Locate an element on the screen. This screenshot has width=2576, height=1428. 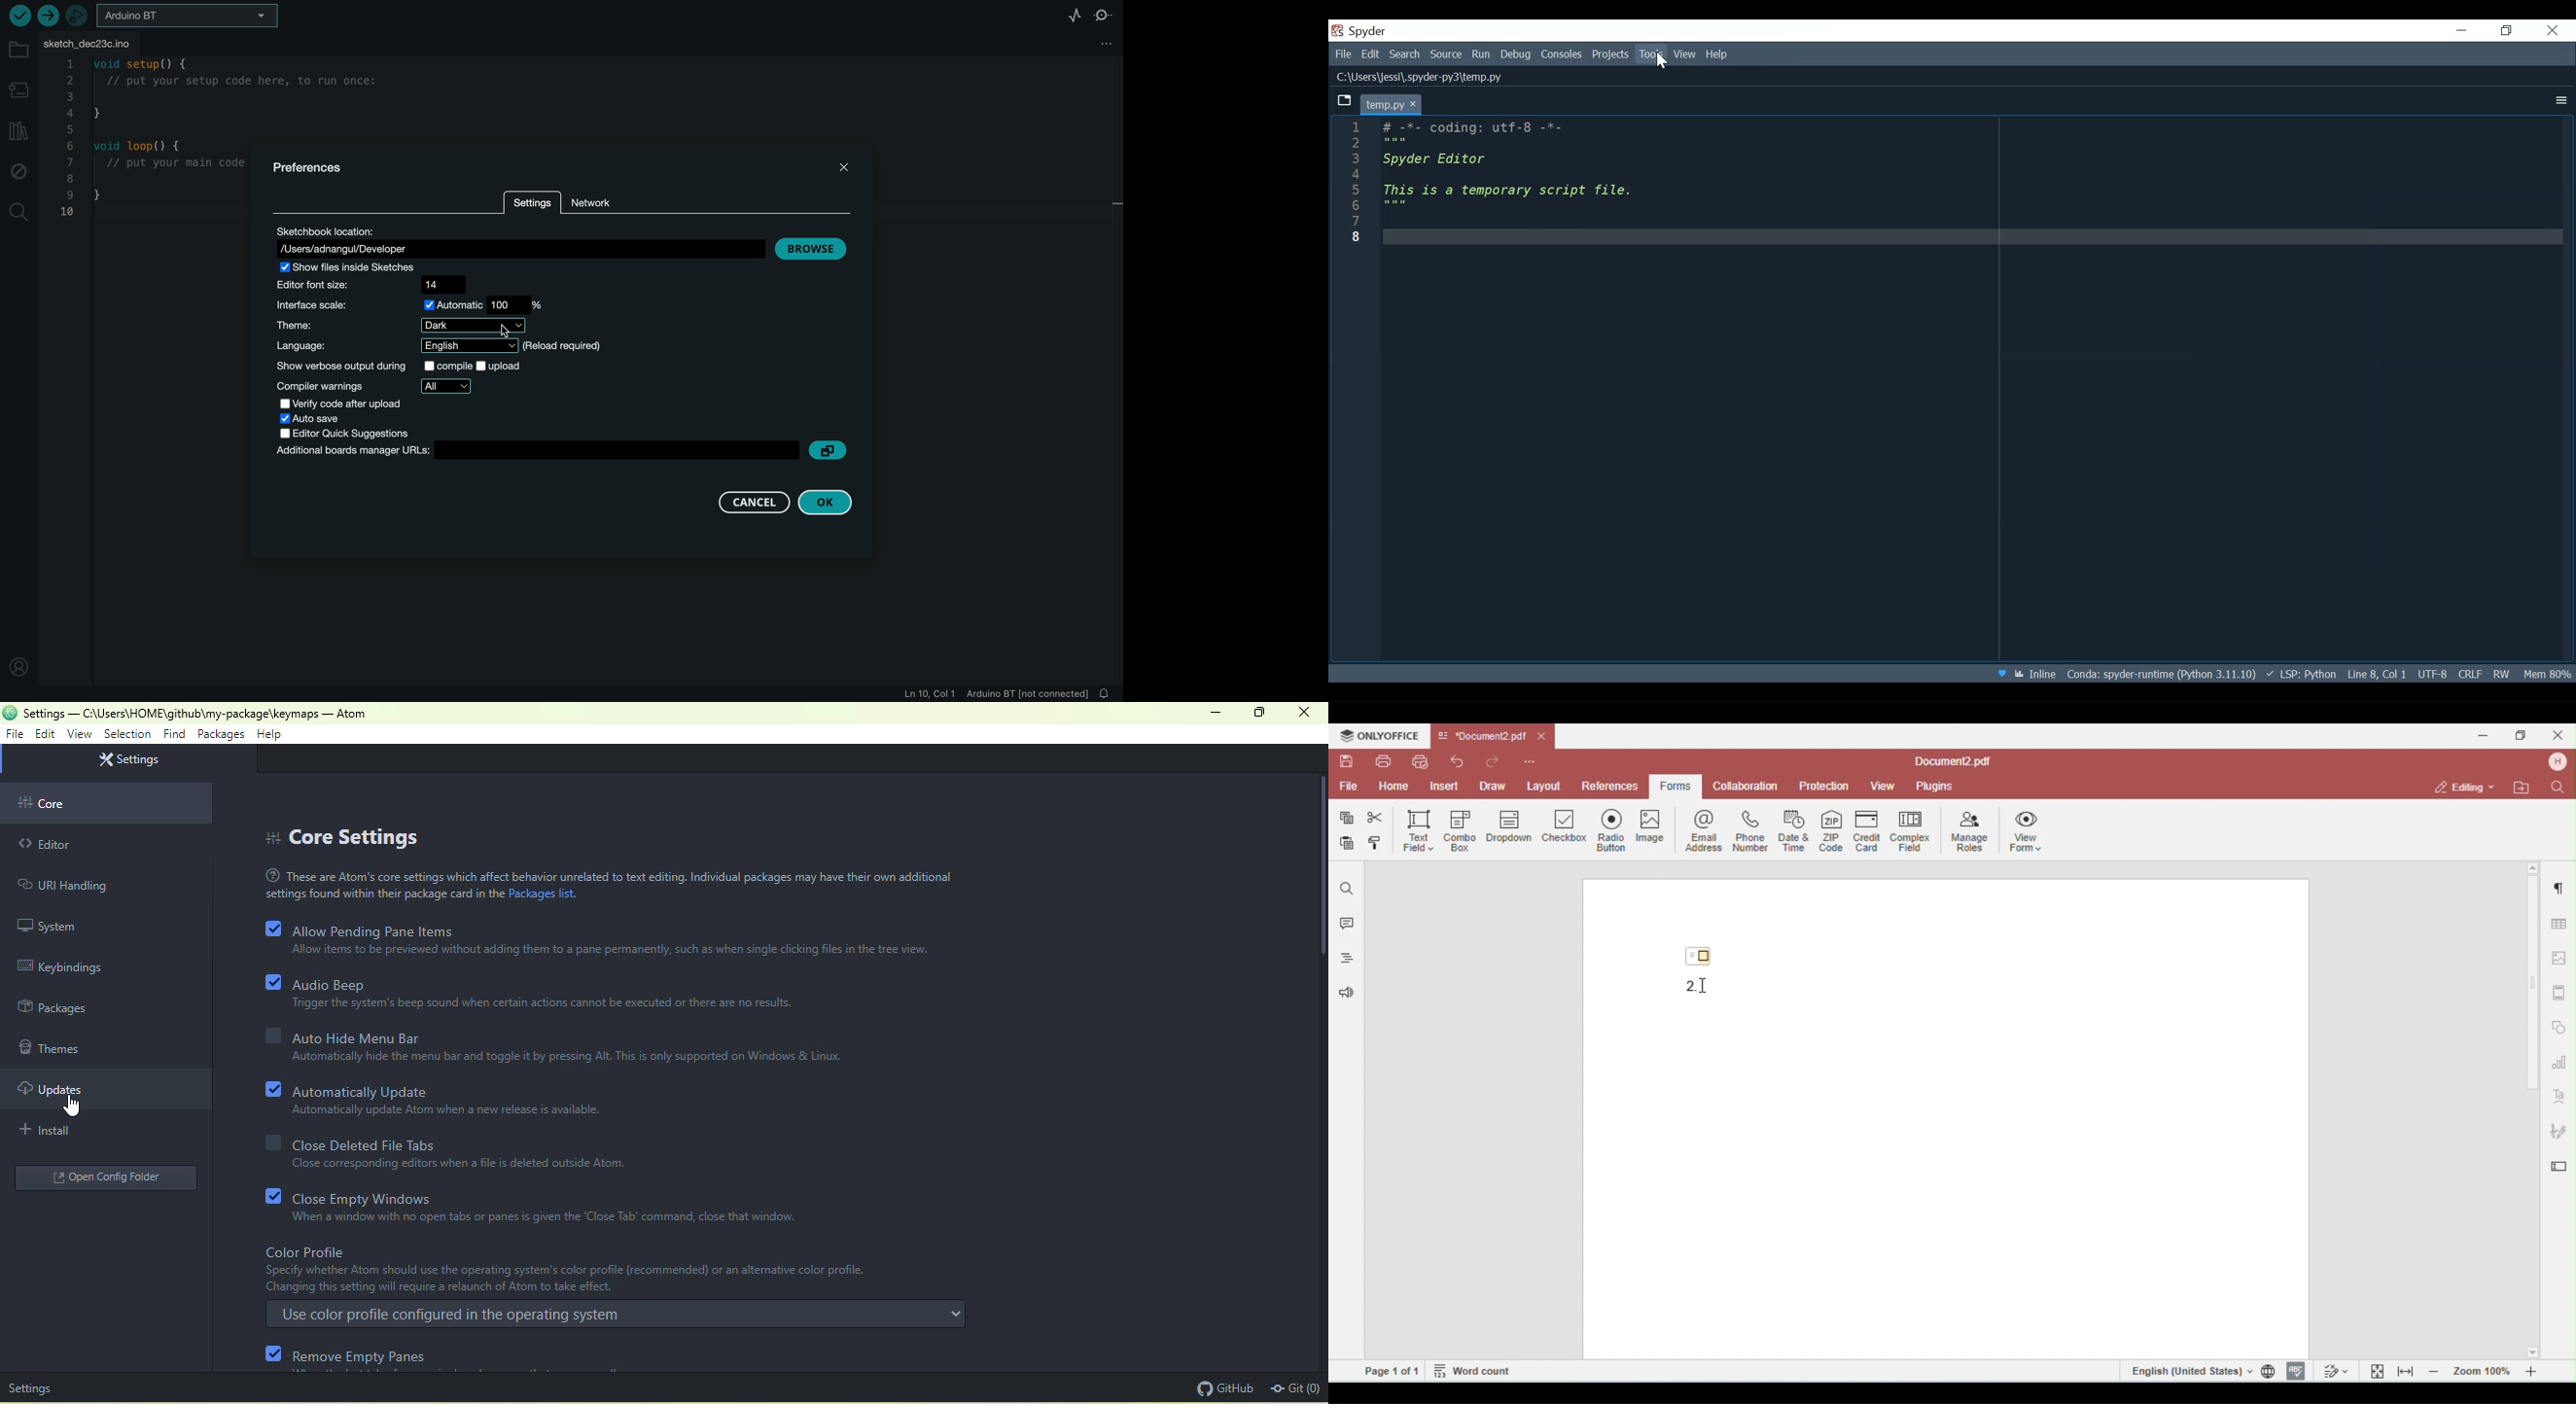
Current tab is located at coordinates (1391, 104).